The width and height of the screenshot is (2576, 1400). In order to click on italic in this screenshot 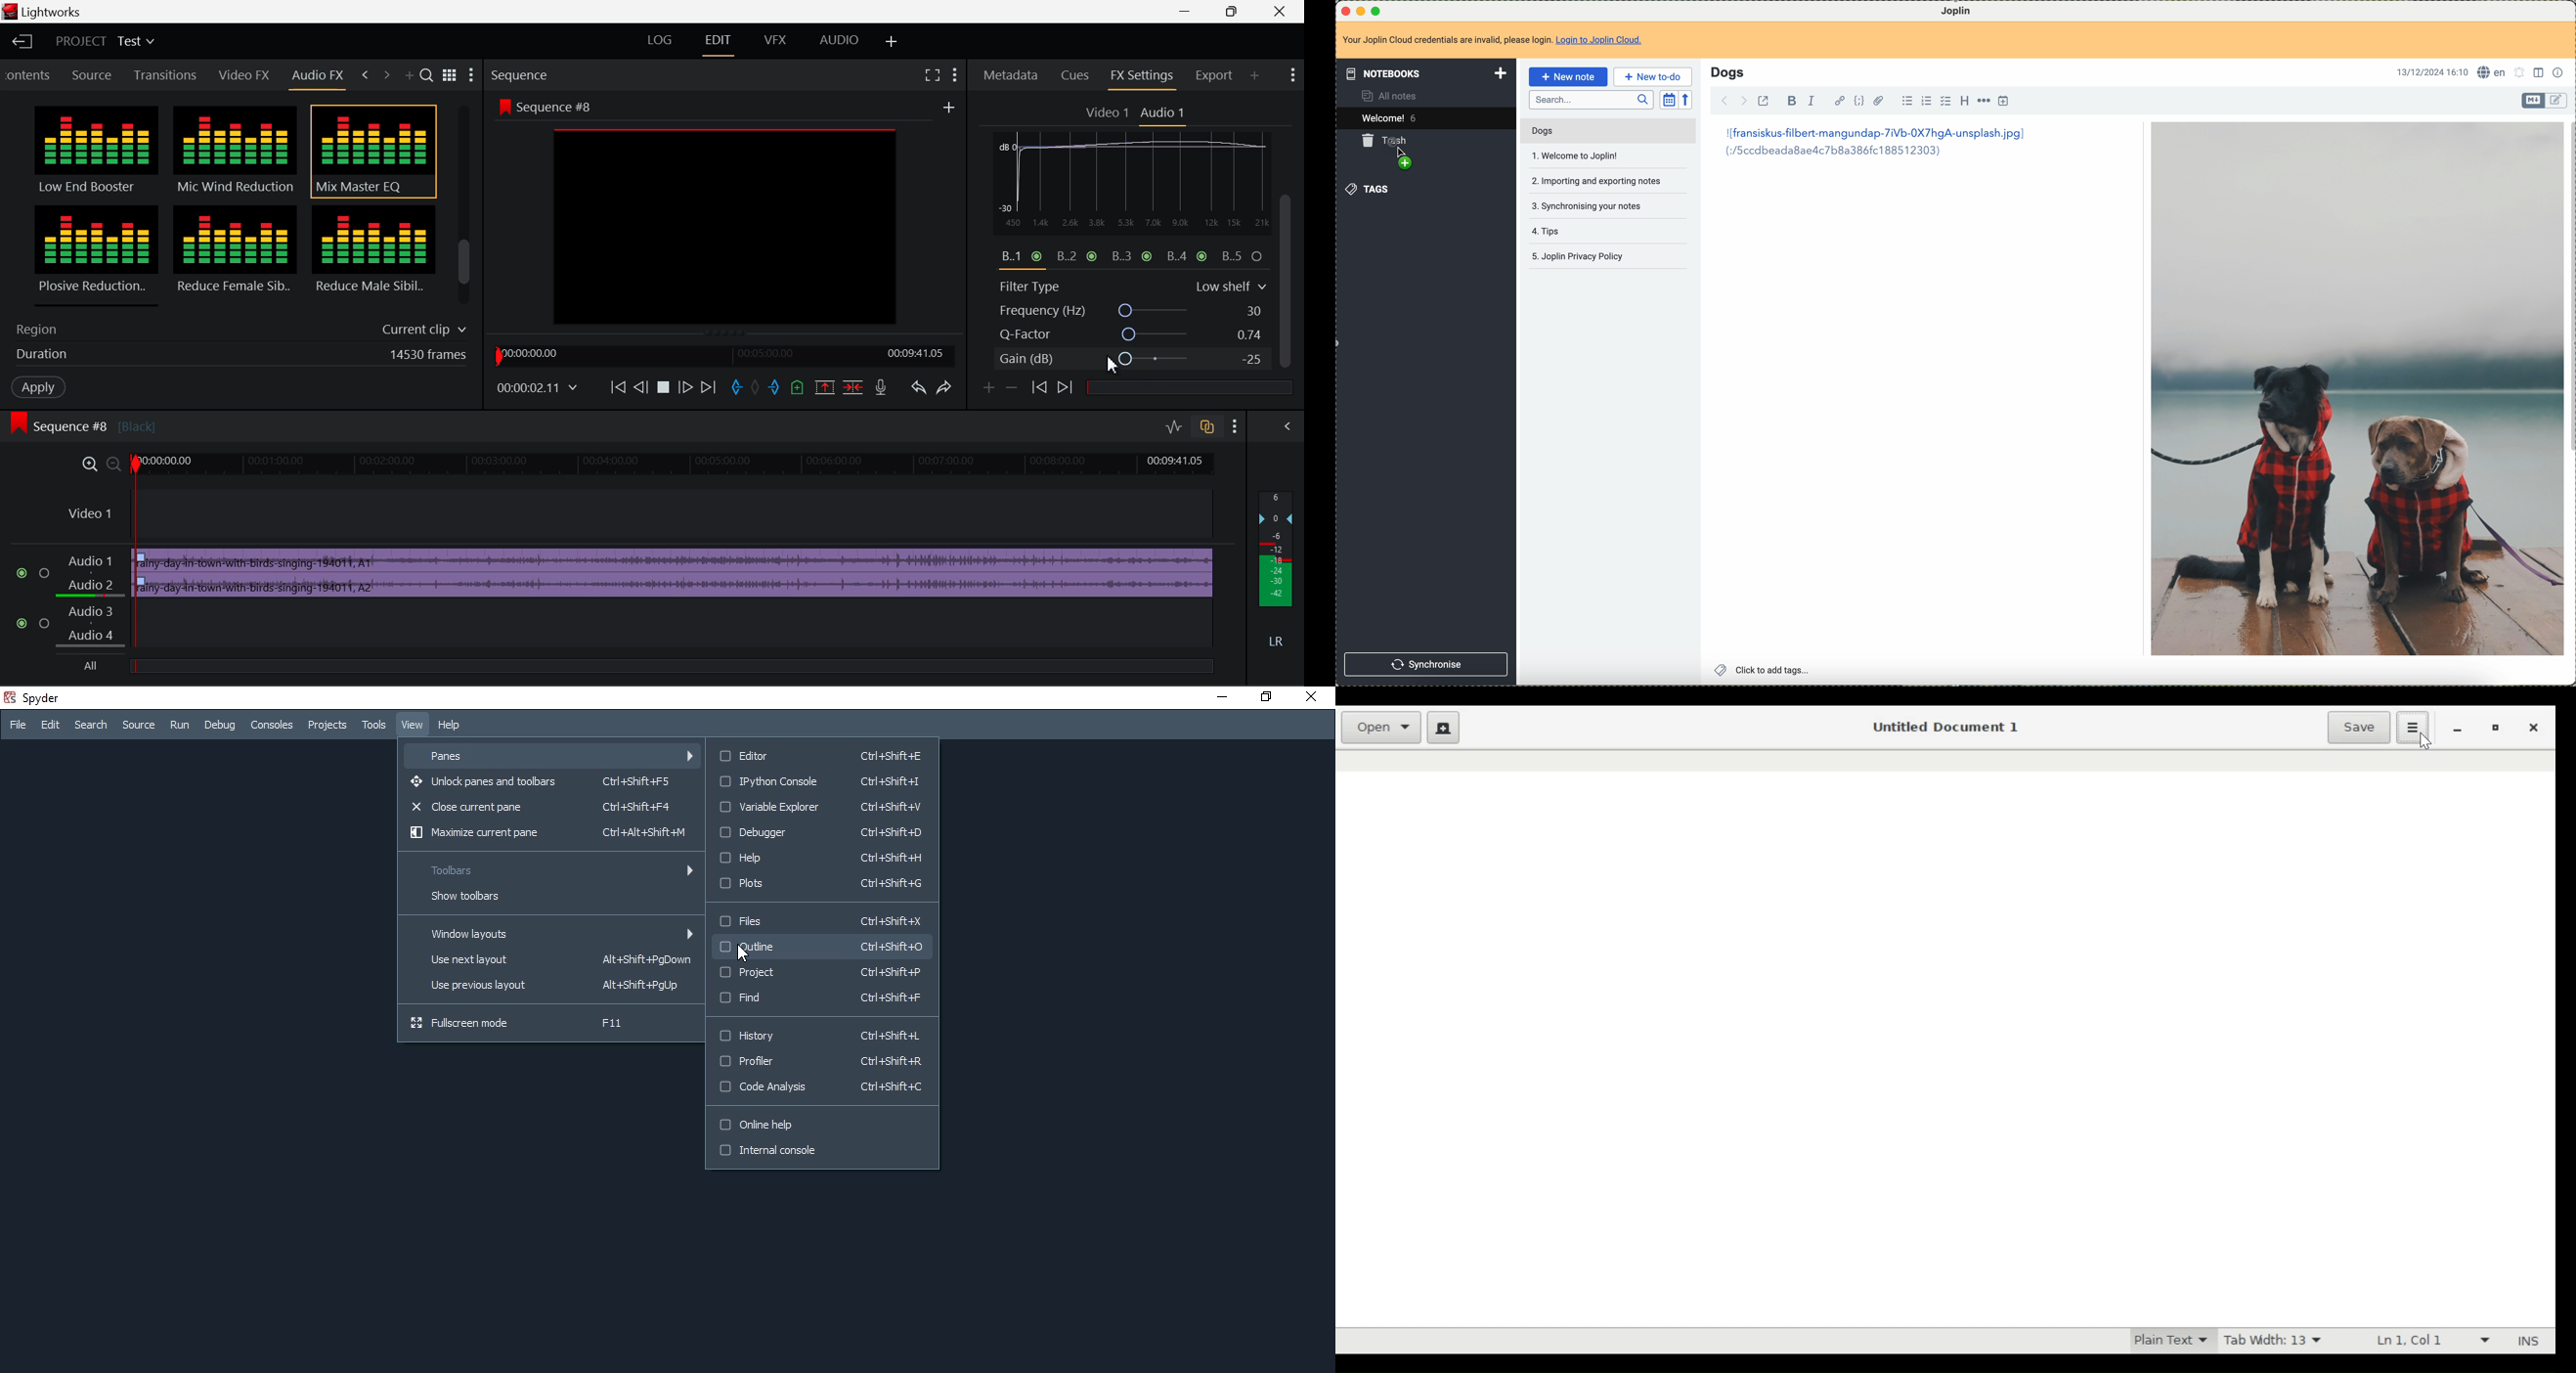, I will do `click(1811, 101)`.